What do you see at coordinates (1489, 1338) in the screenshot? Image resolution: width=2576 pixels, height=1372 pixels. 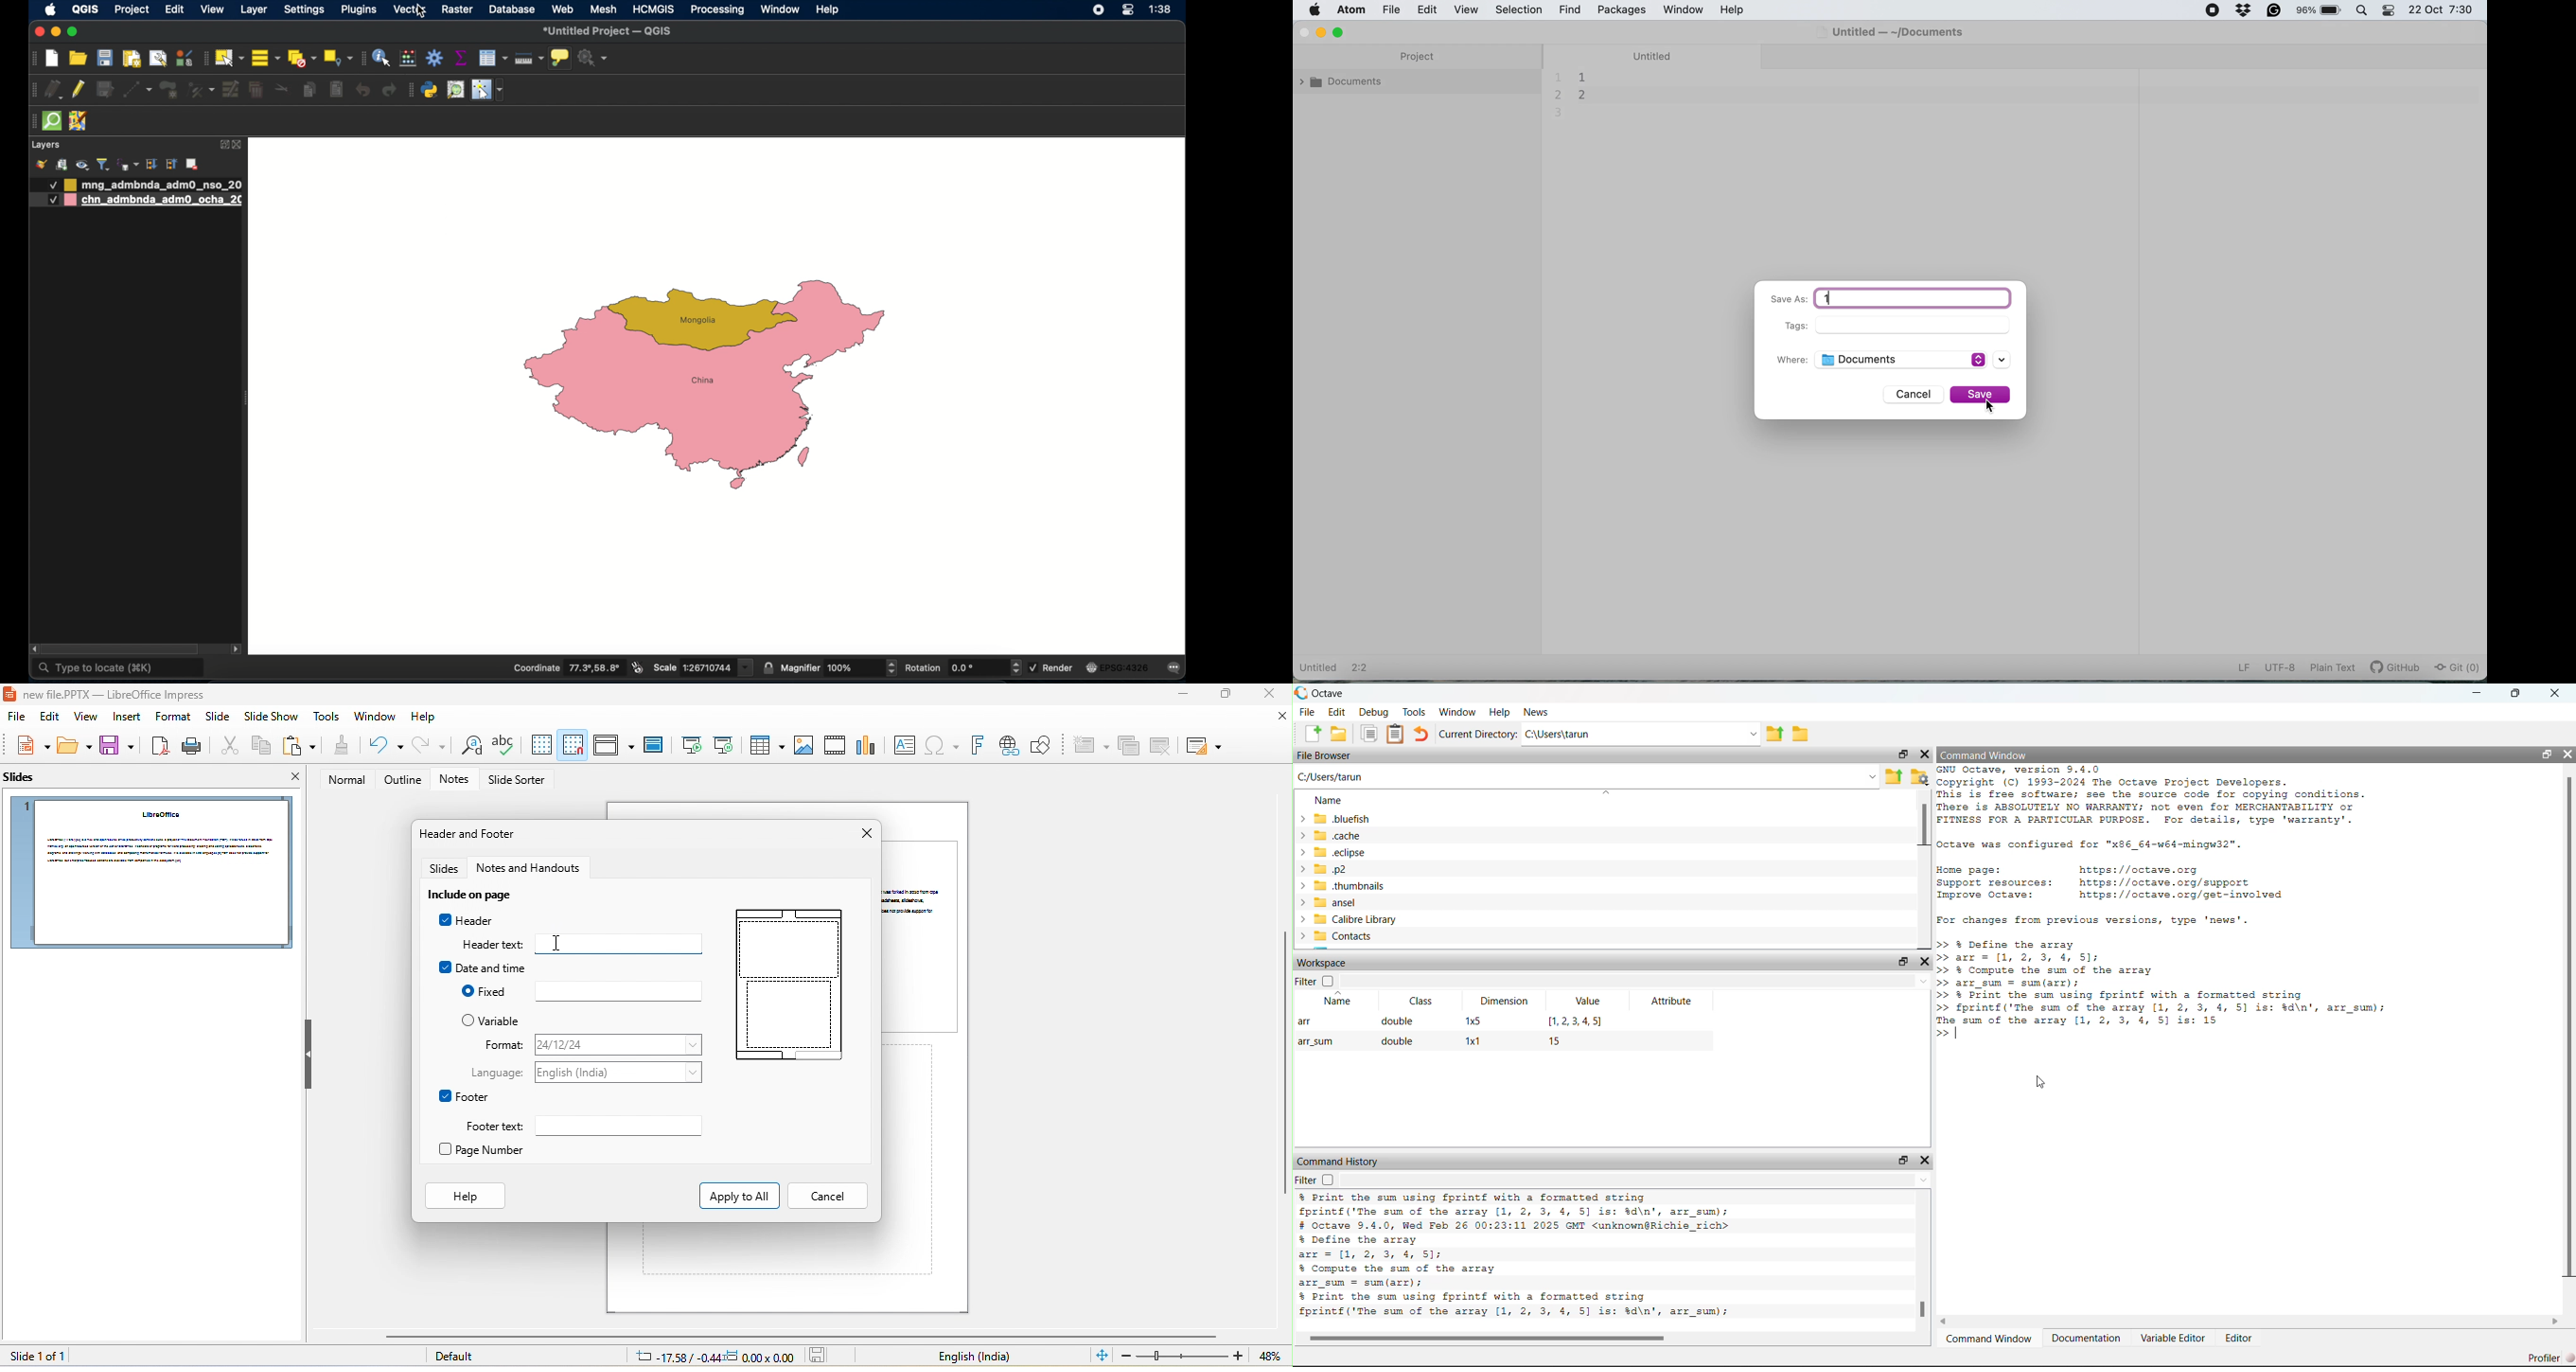 I see `` at bounding box center [1489, 1338].